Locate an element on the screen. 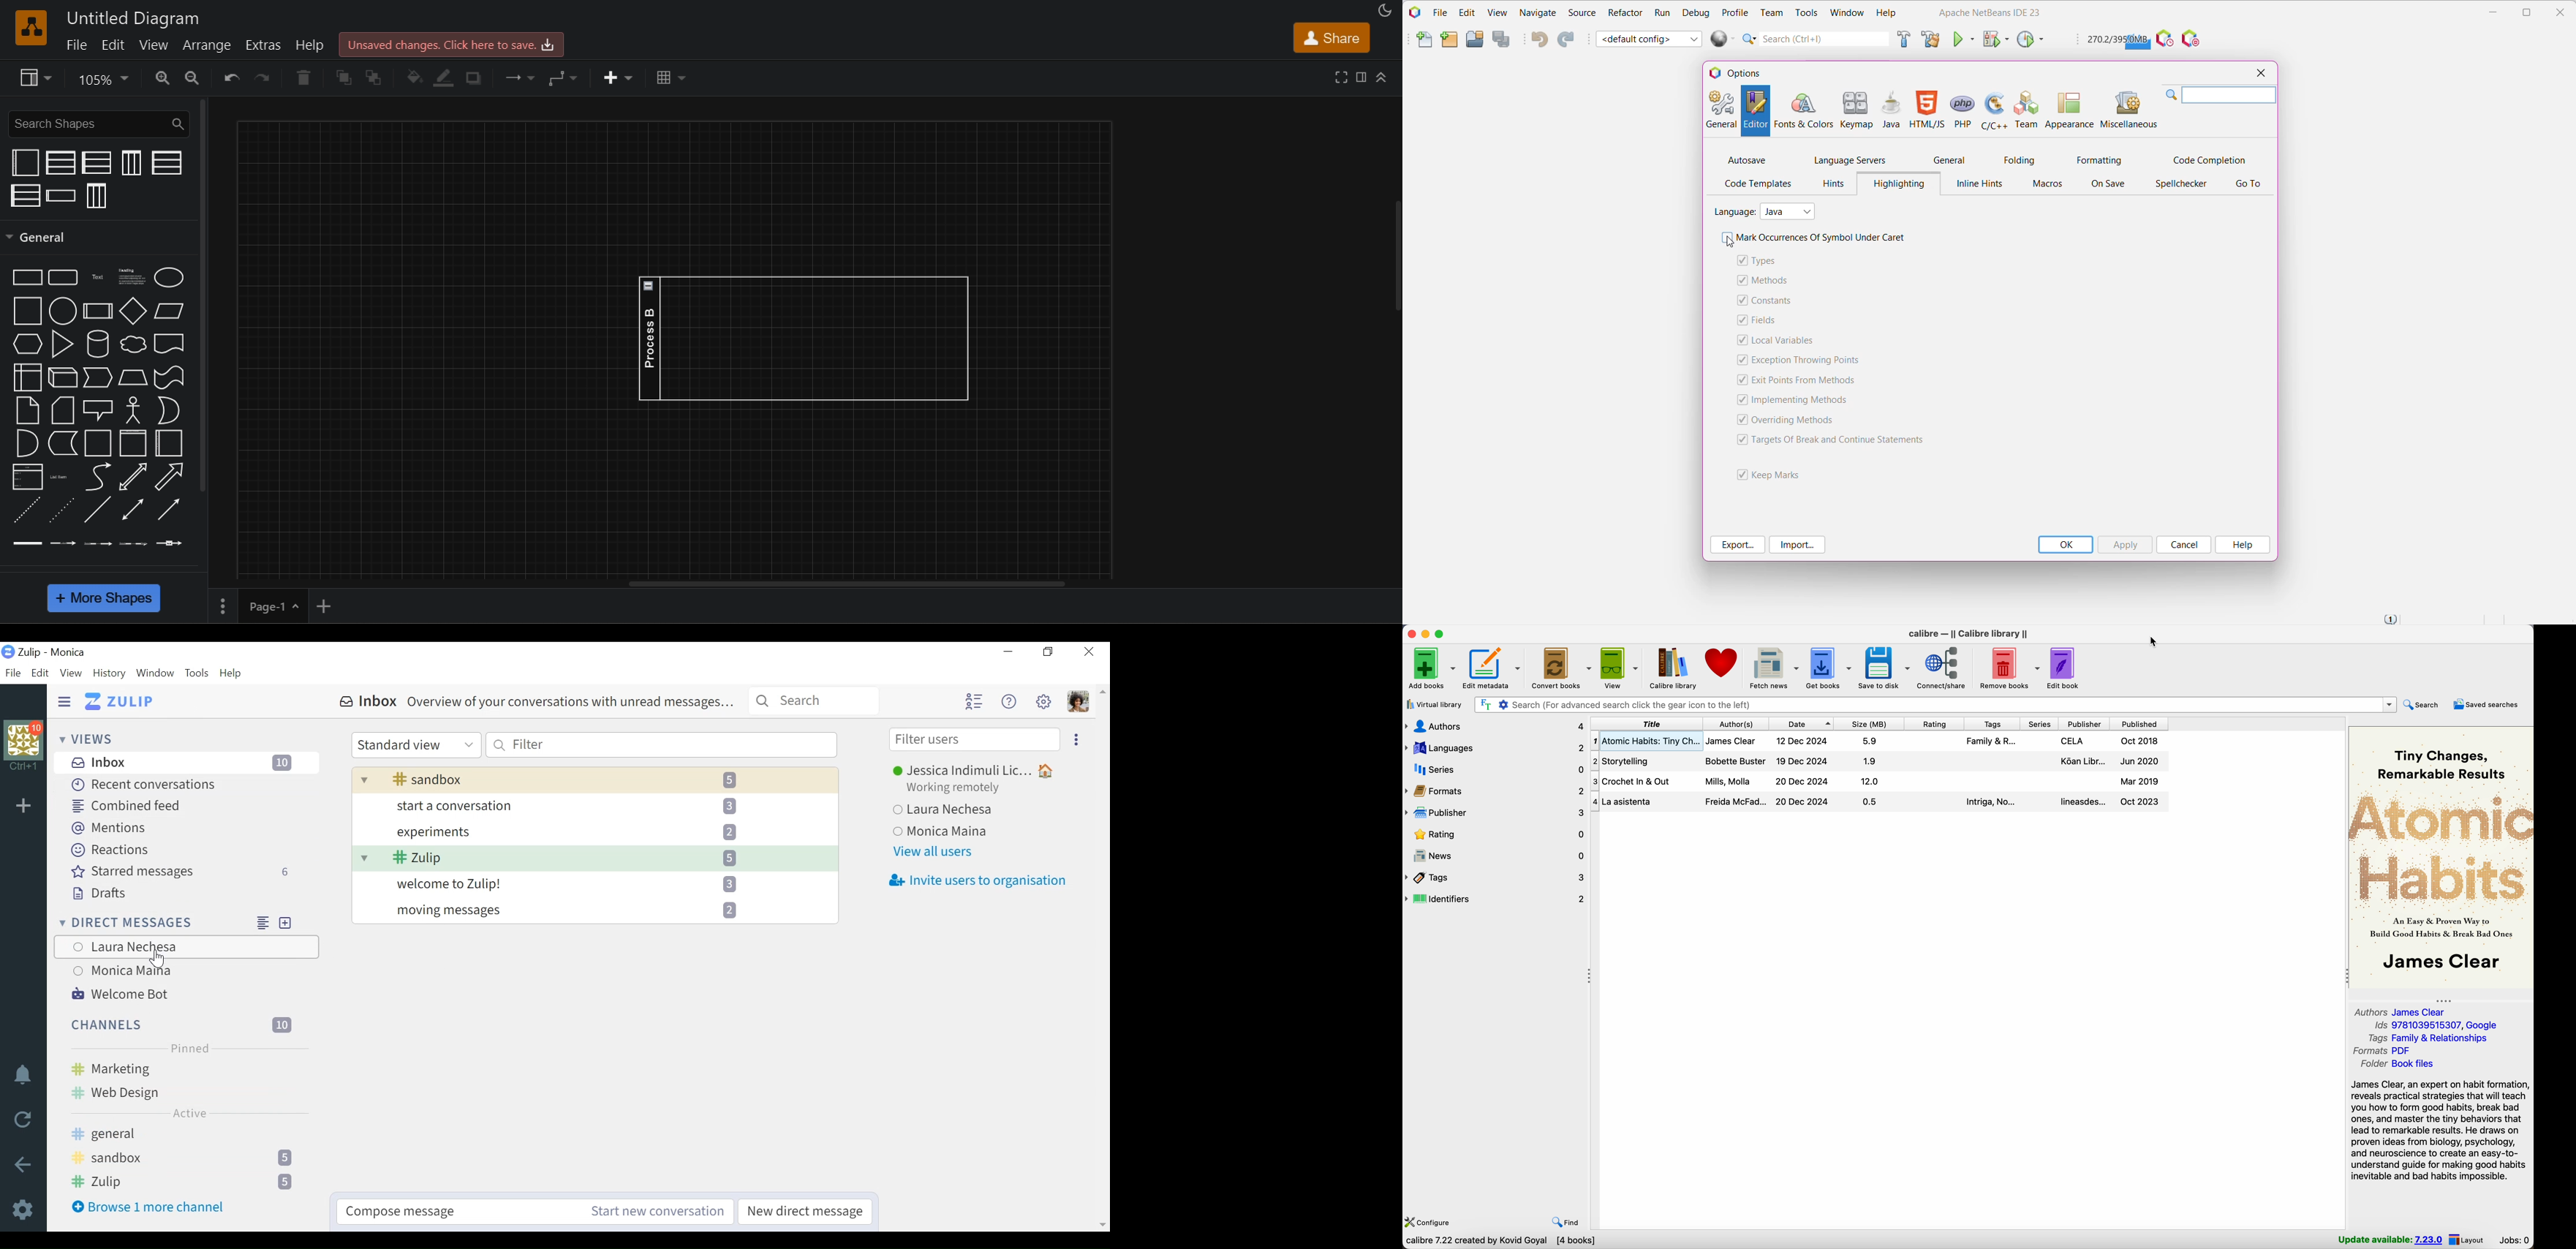  hexagon is located at coordinates (28, 344).